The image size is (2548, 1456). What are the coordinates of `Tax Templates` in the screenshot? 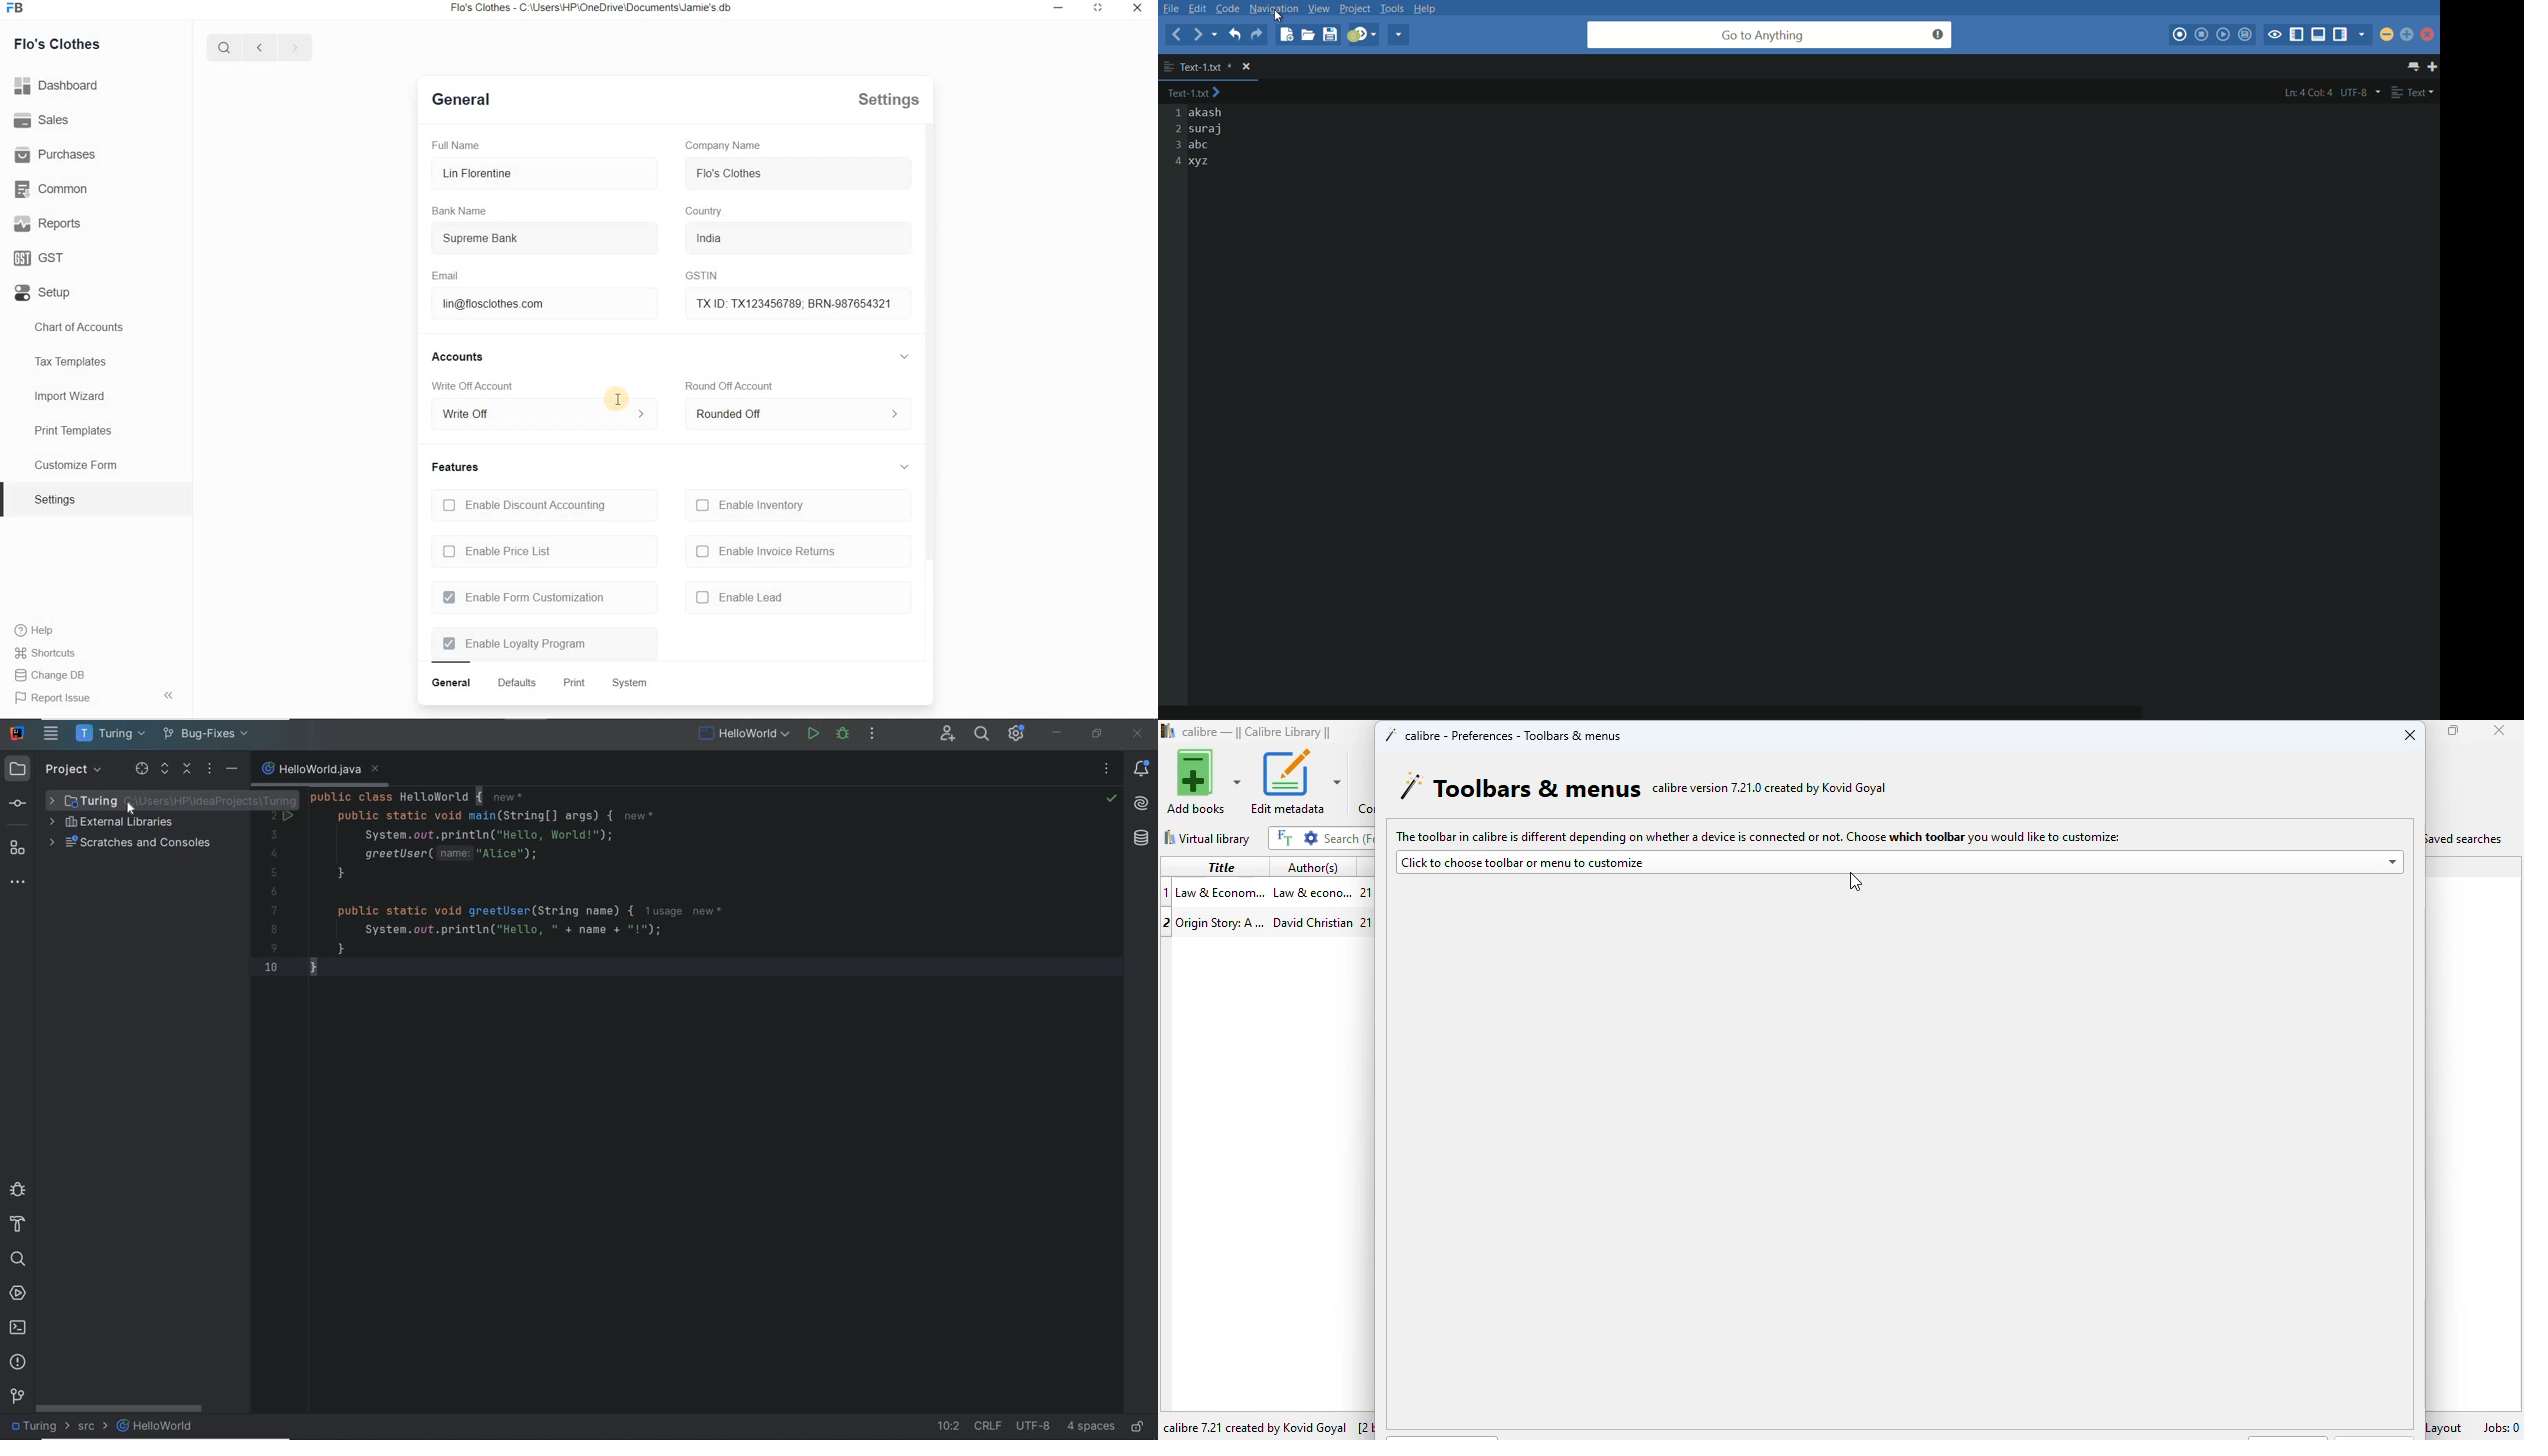 It's located at (75, 361).